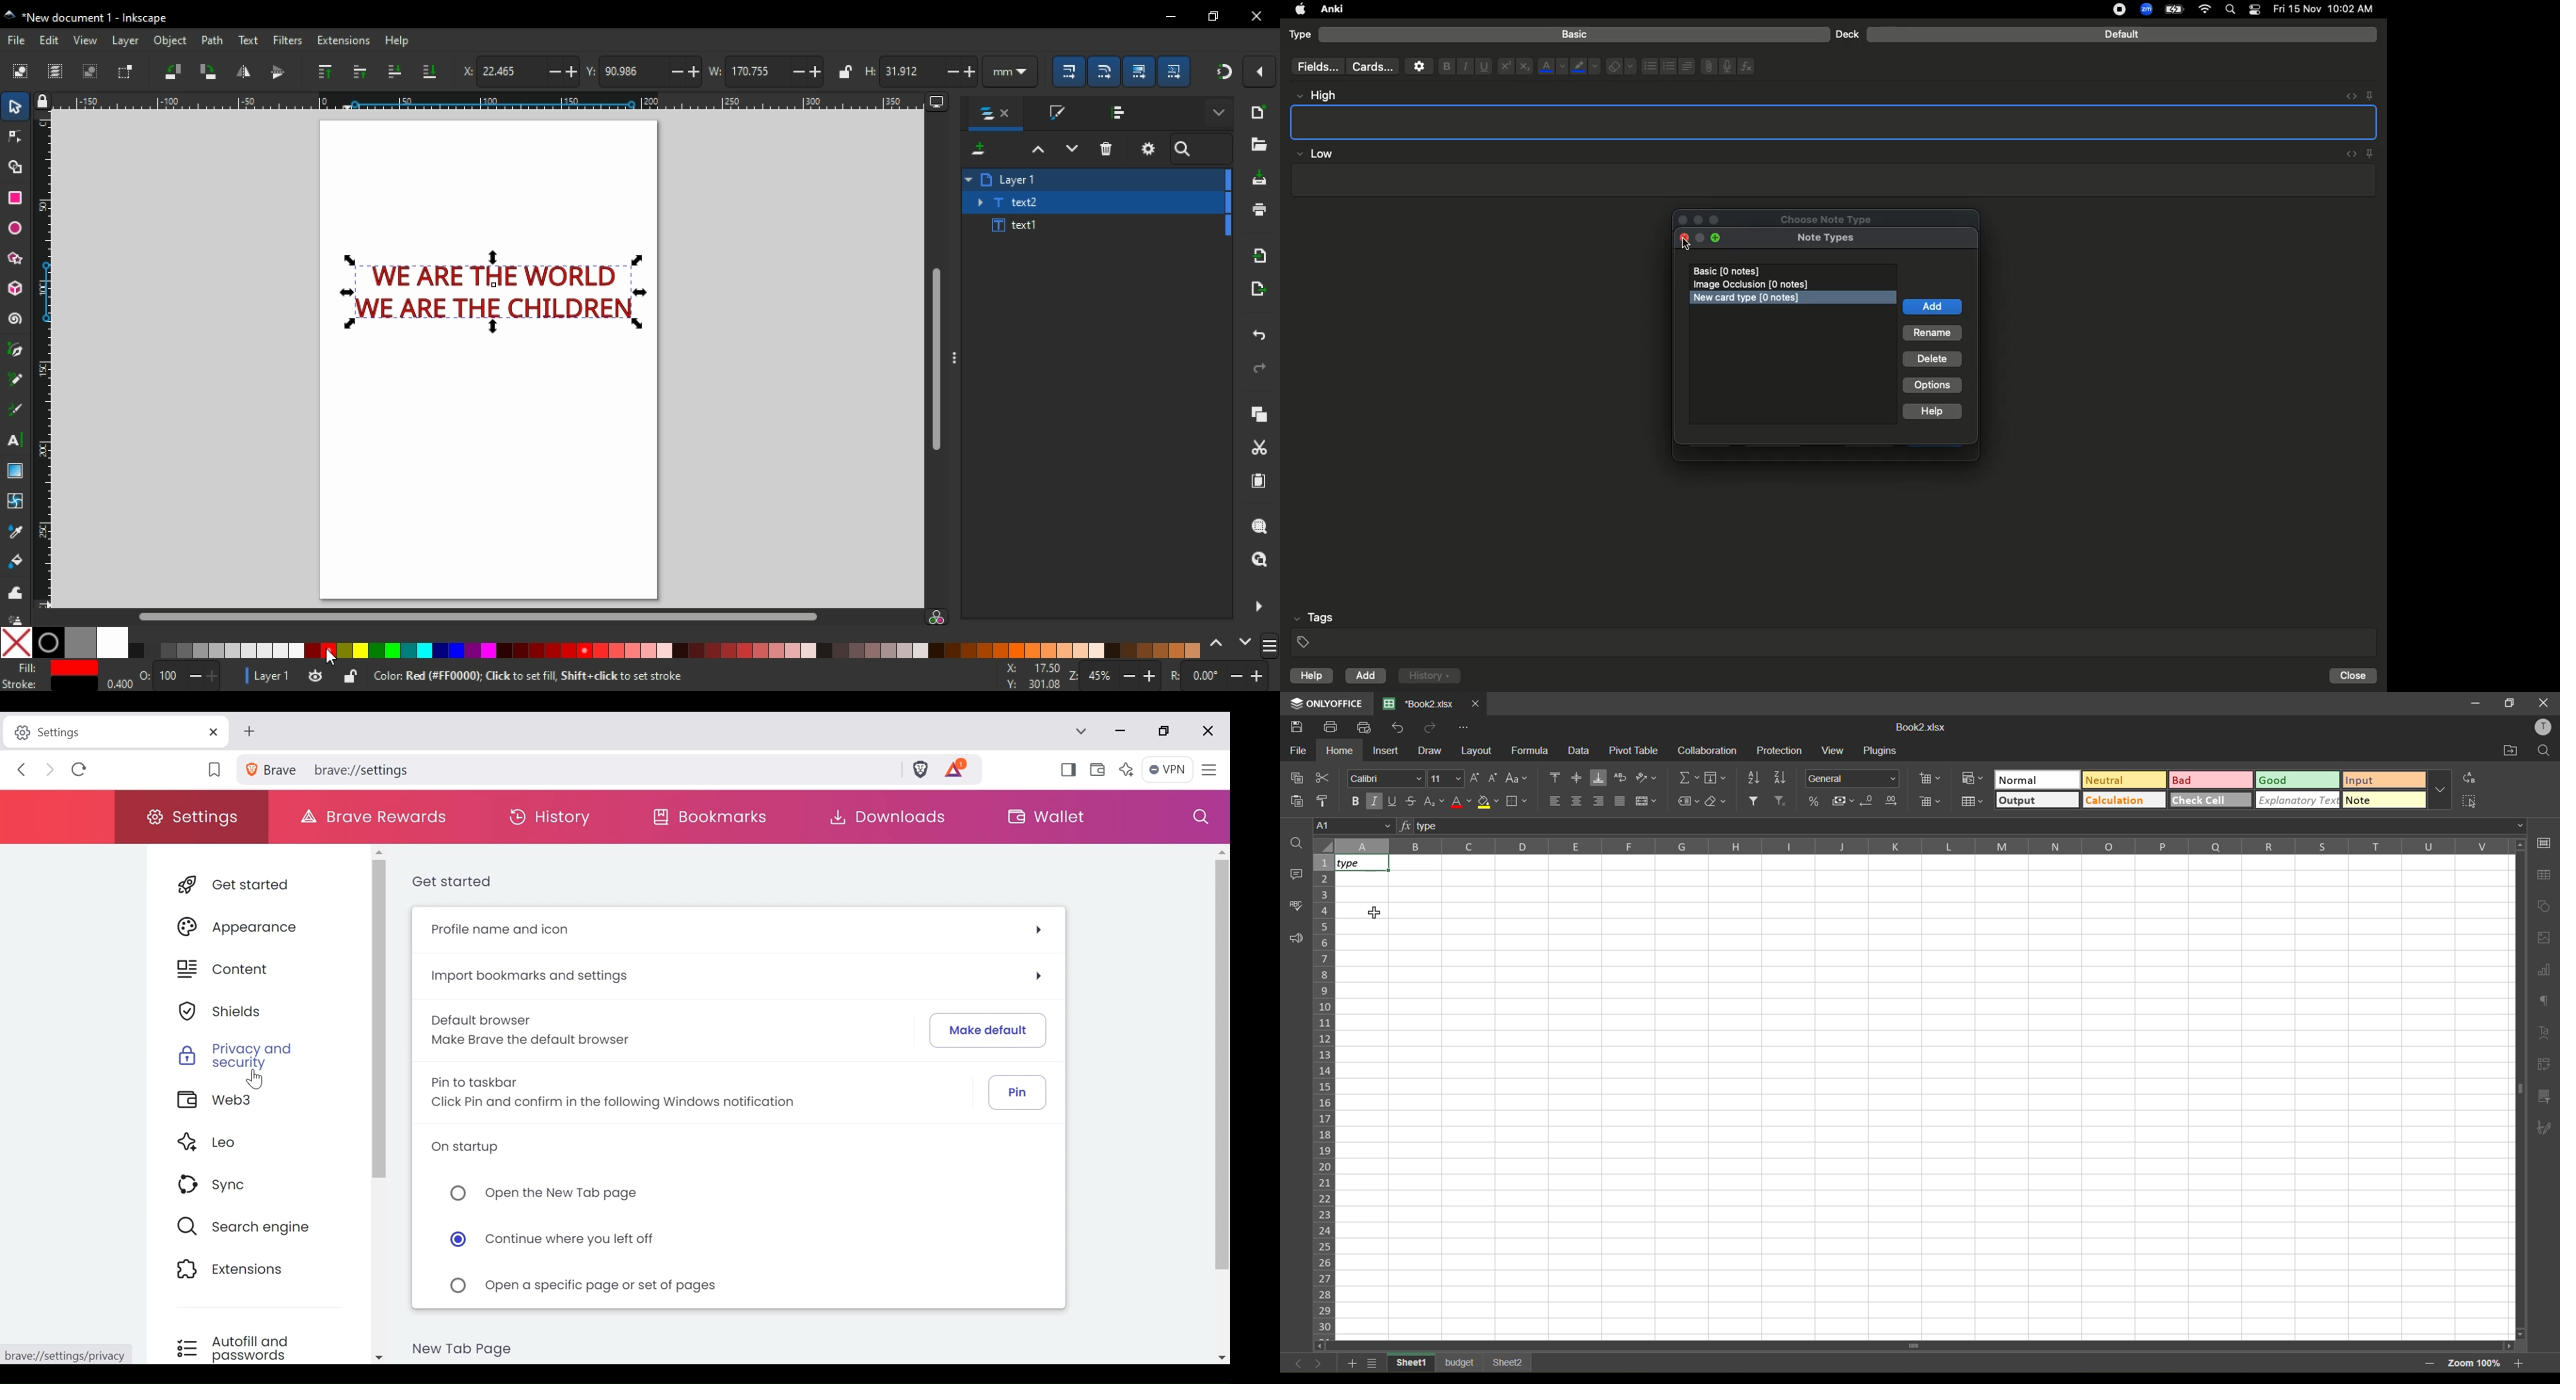 The height and width of the screenshot is (1400, 2576). I want to click on output, so click(2036, 800).